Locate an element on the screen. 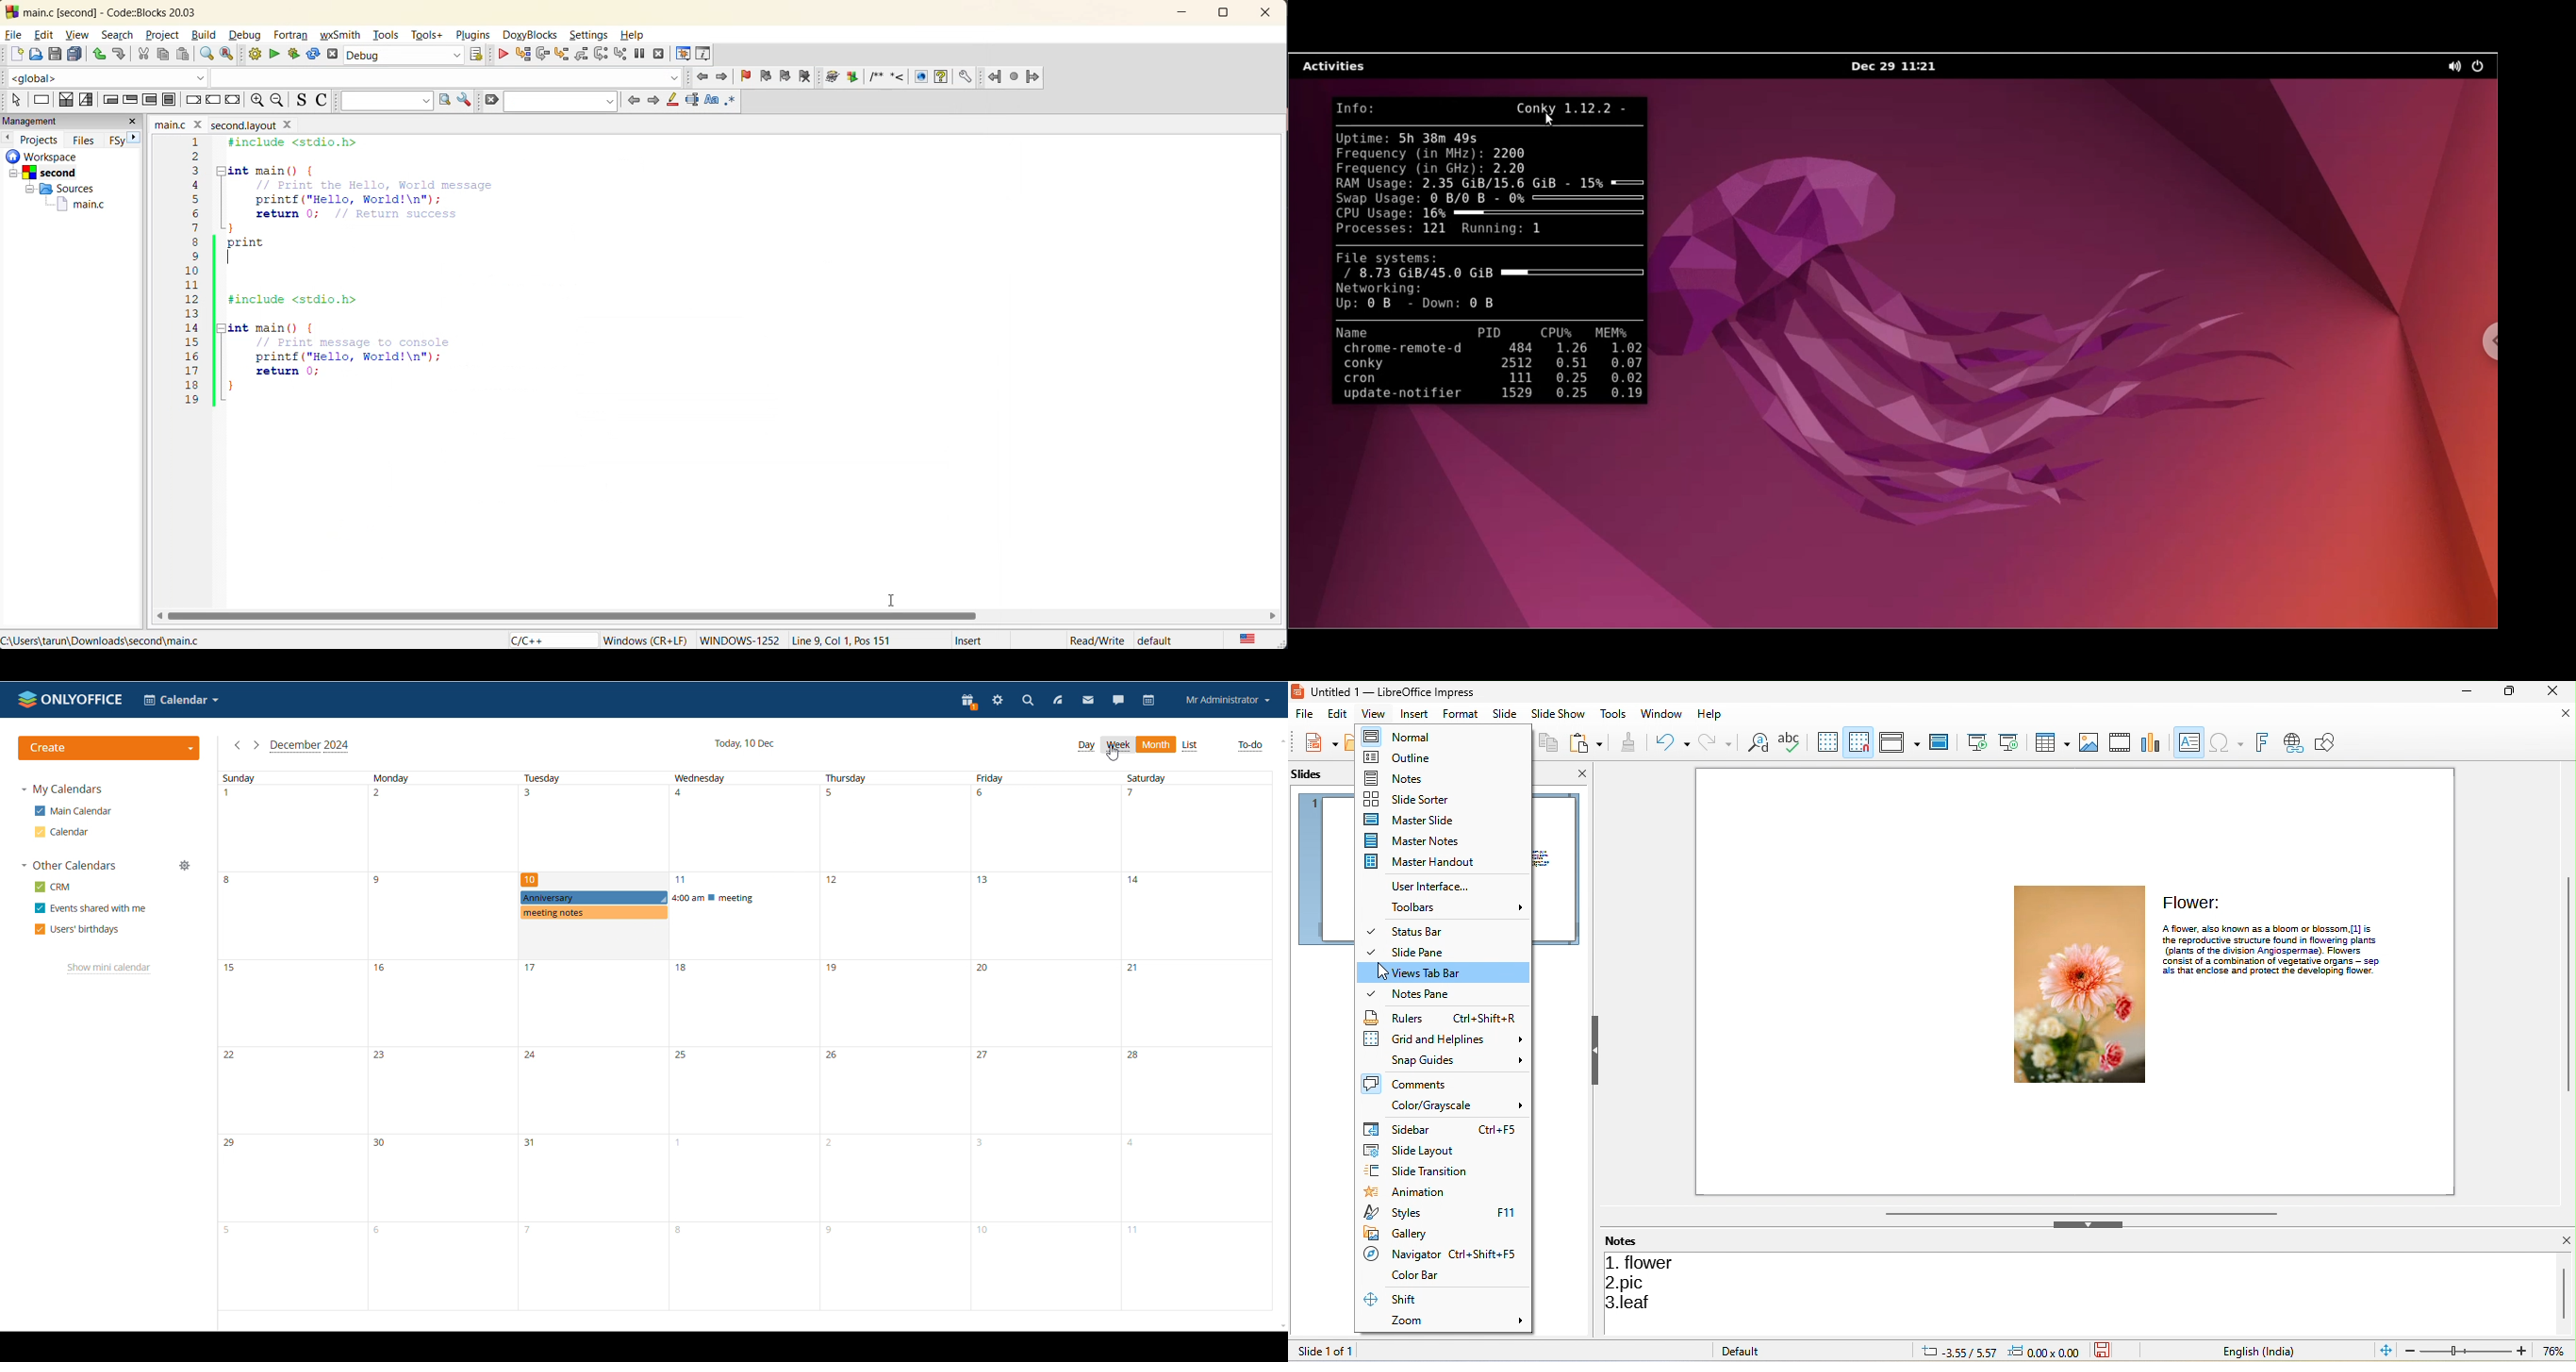  status bar is located at coordinates (1420, 933).